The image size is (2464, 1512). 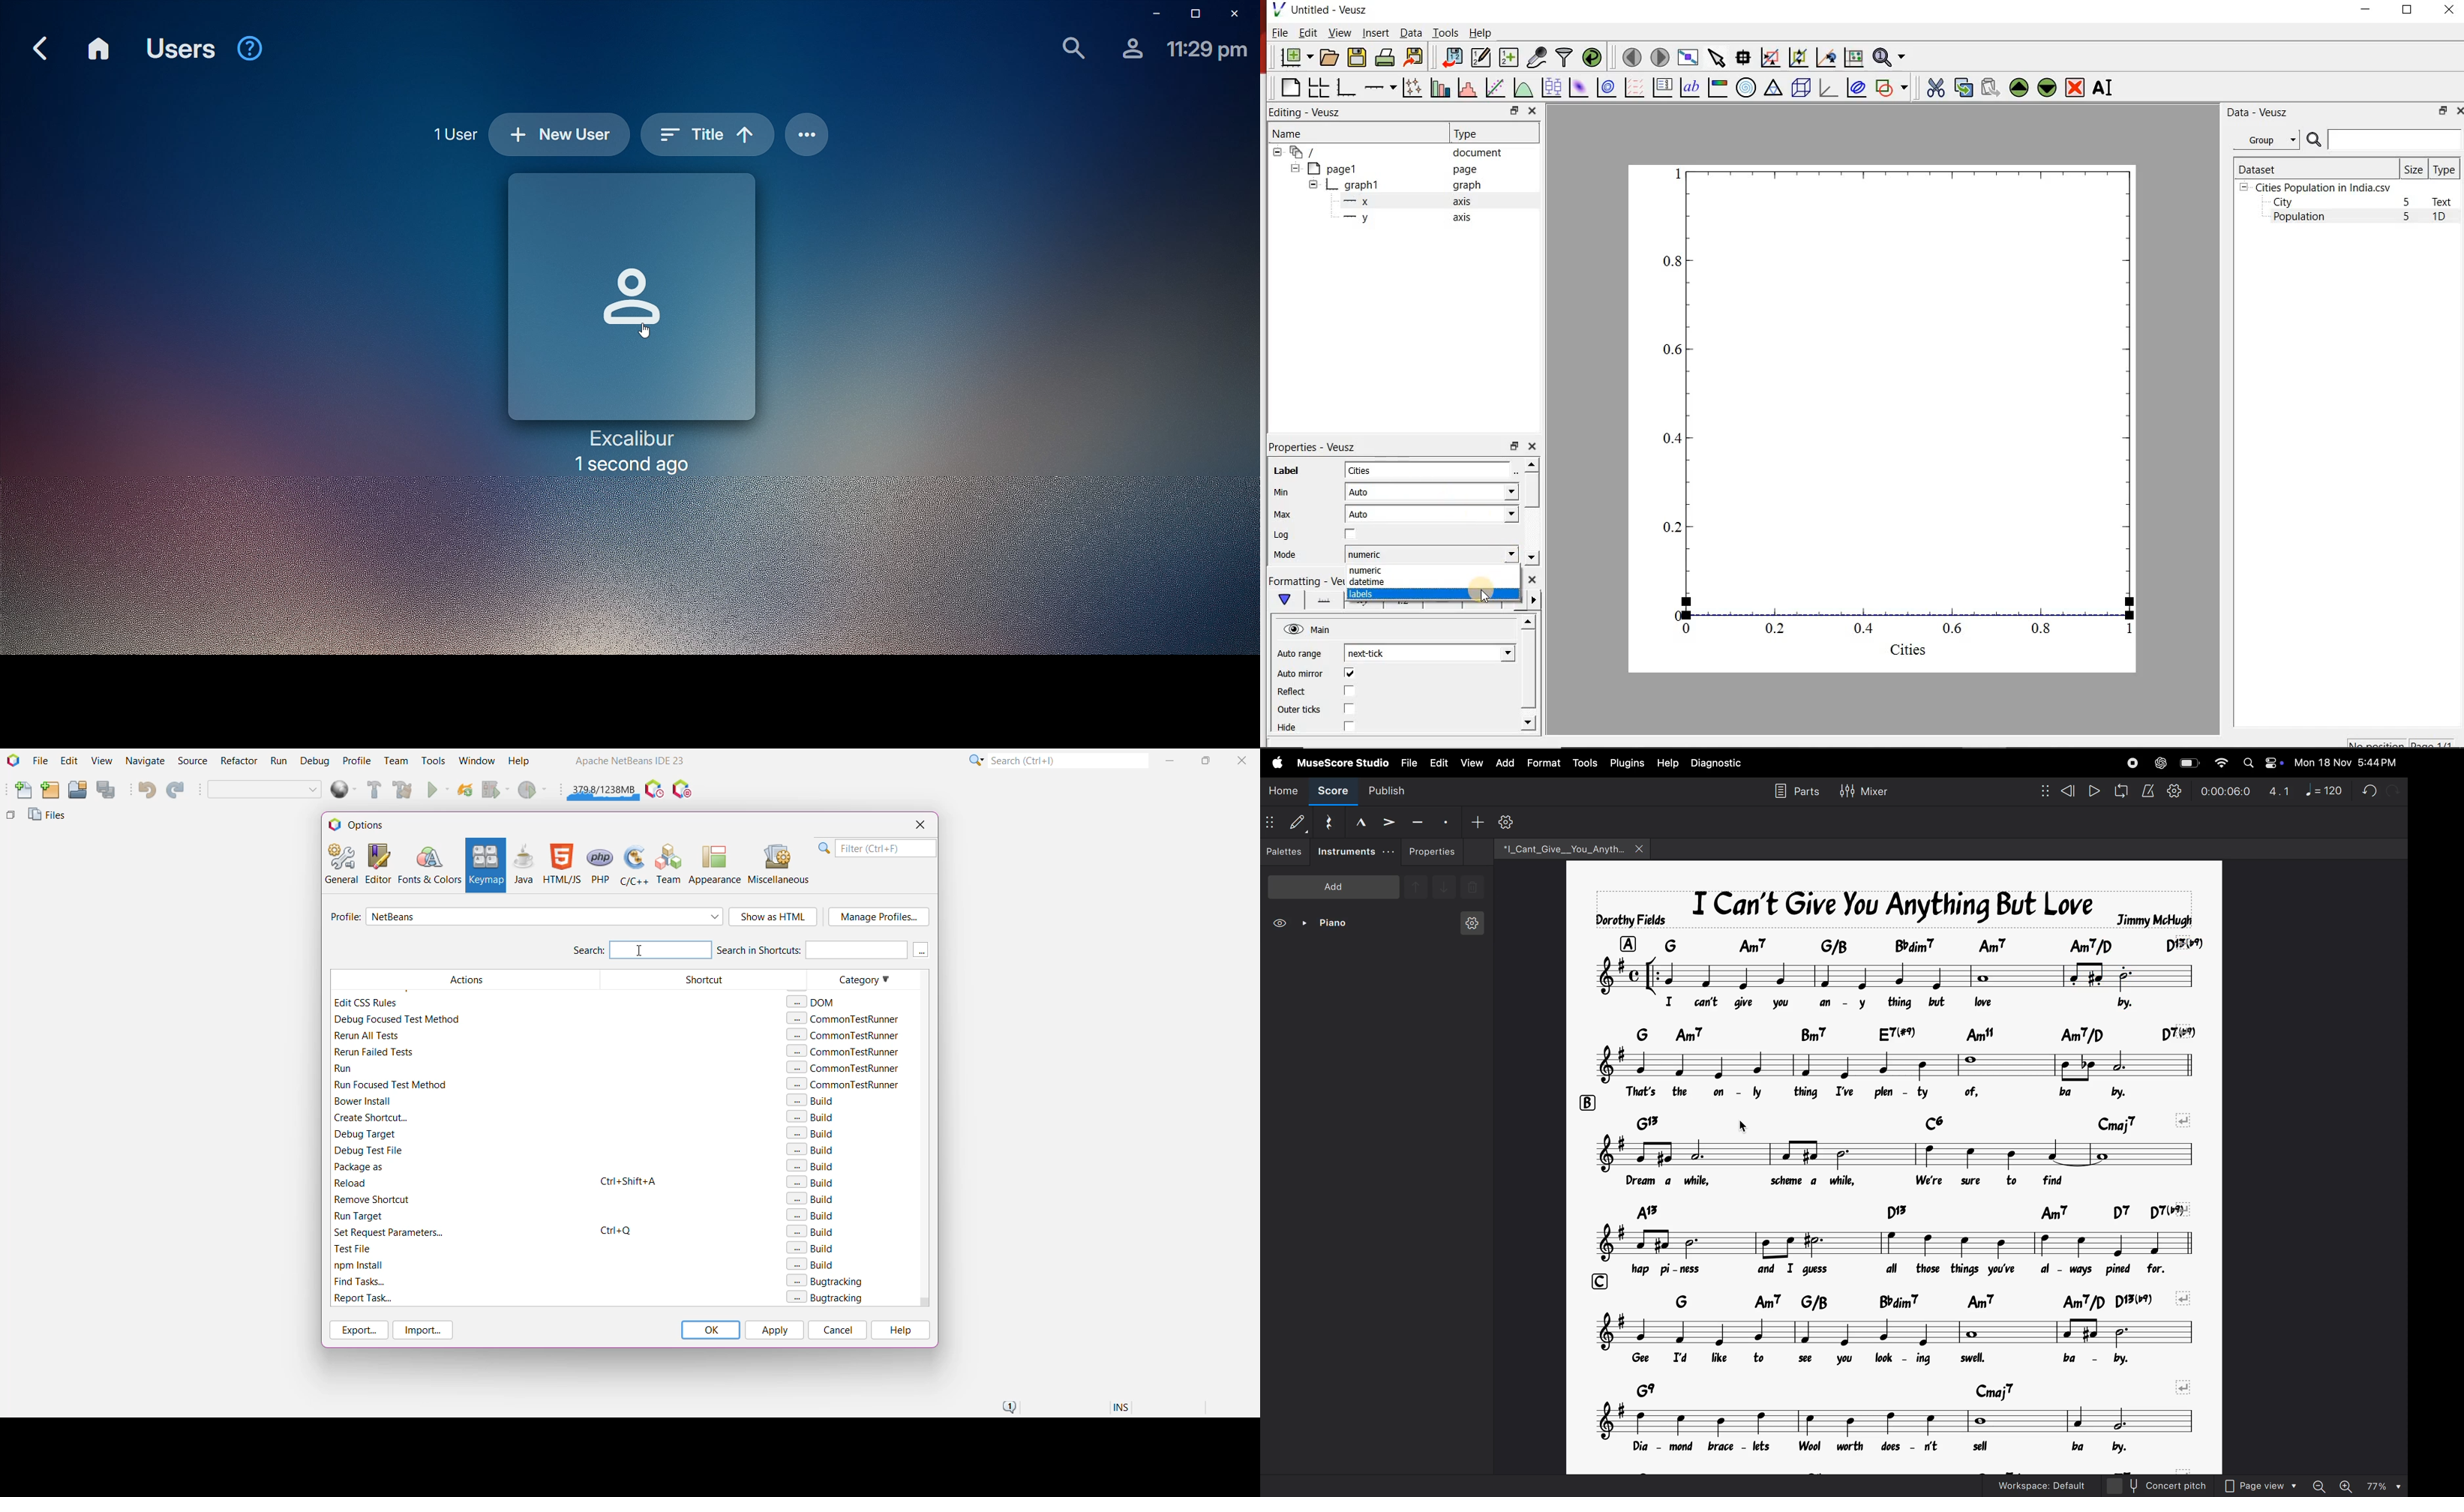 I want to click on format, so click(x=1545, y=763).